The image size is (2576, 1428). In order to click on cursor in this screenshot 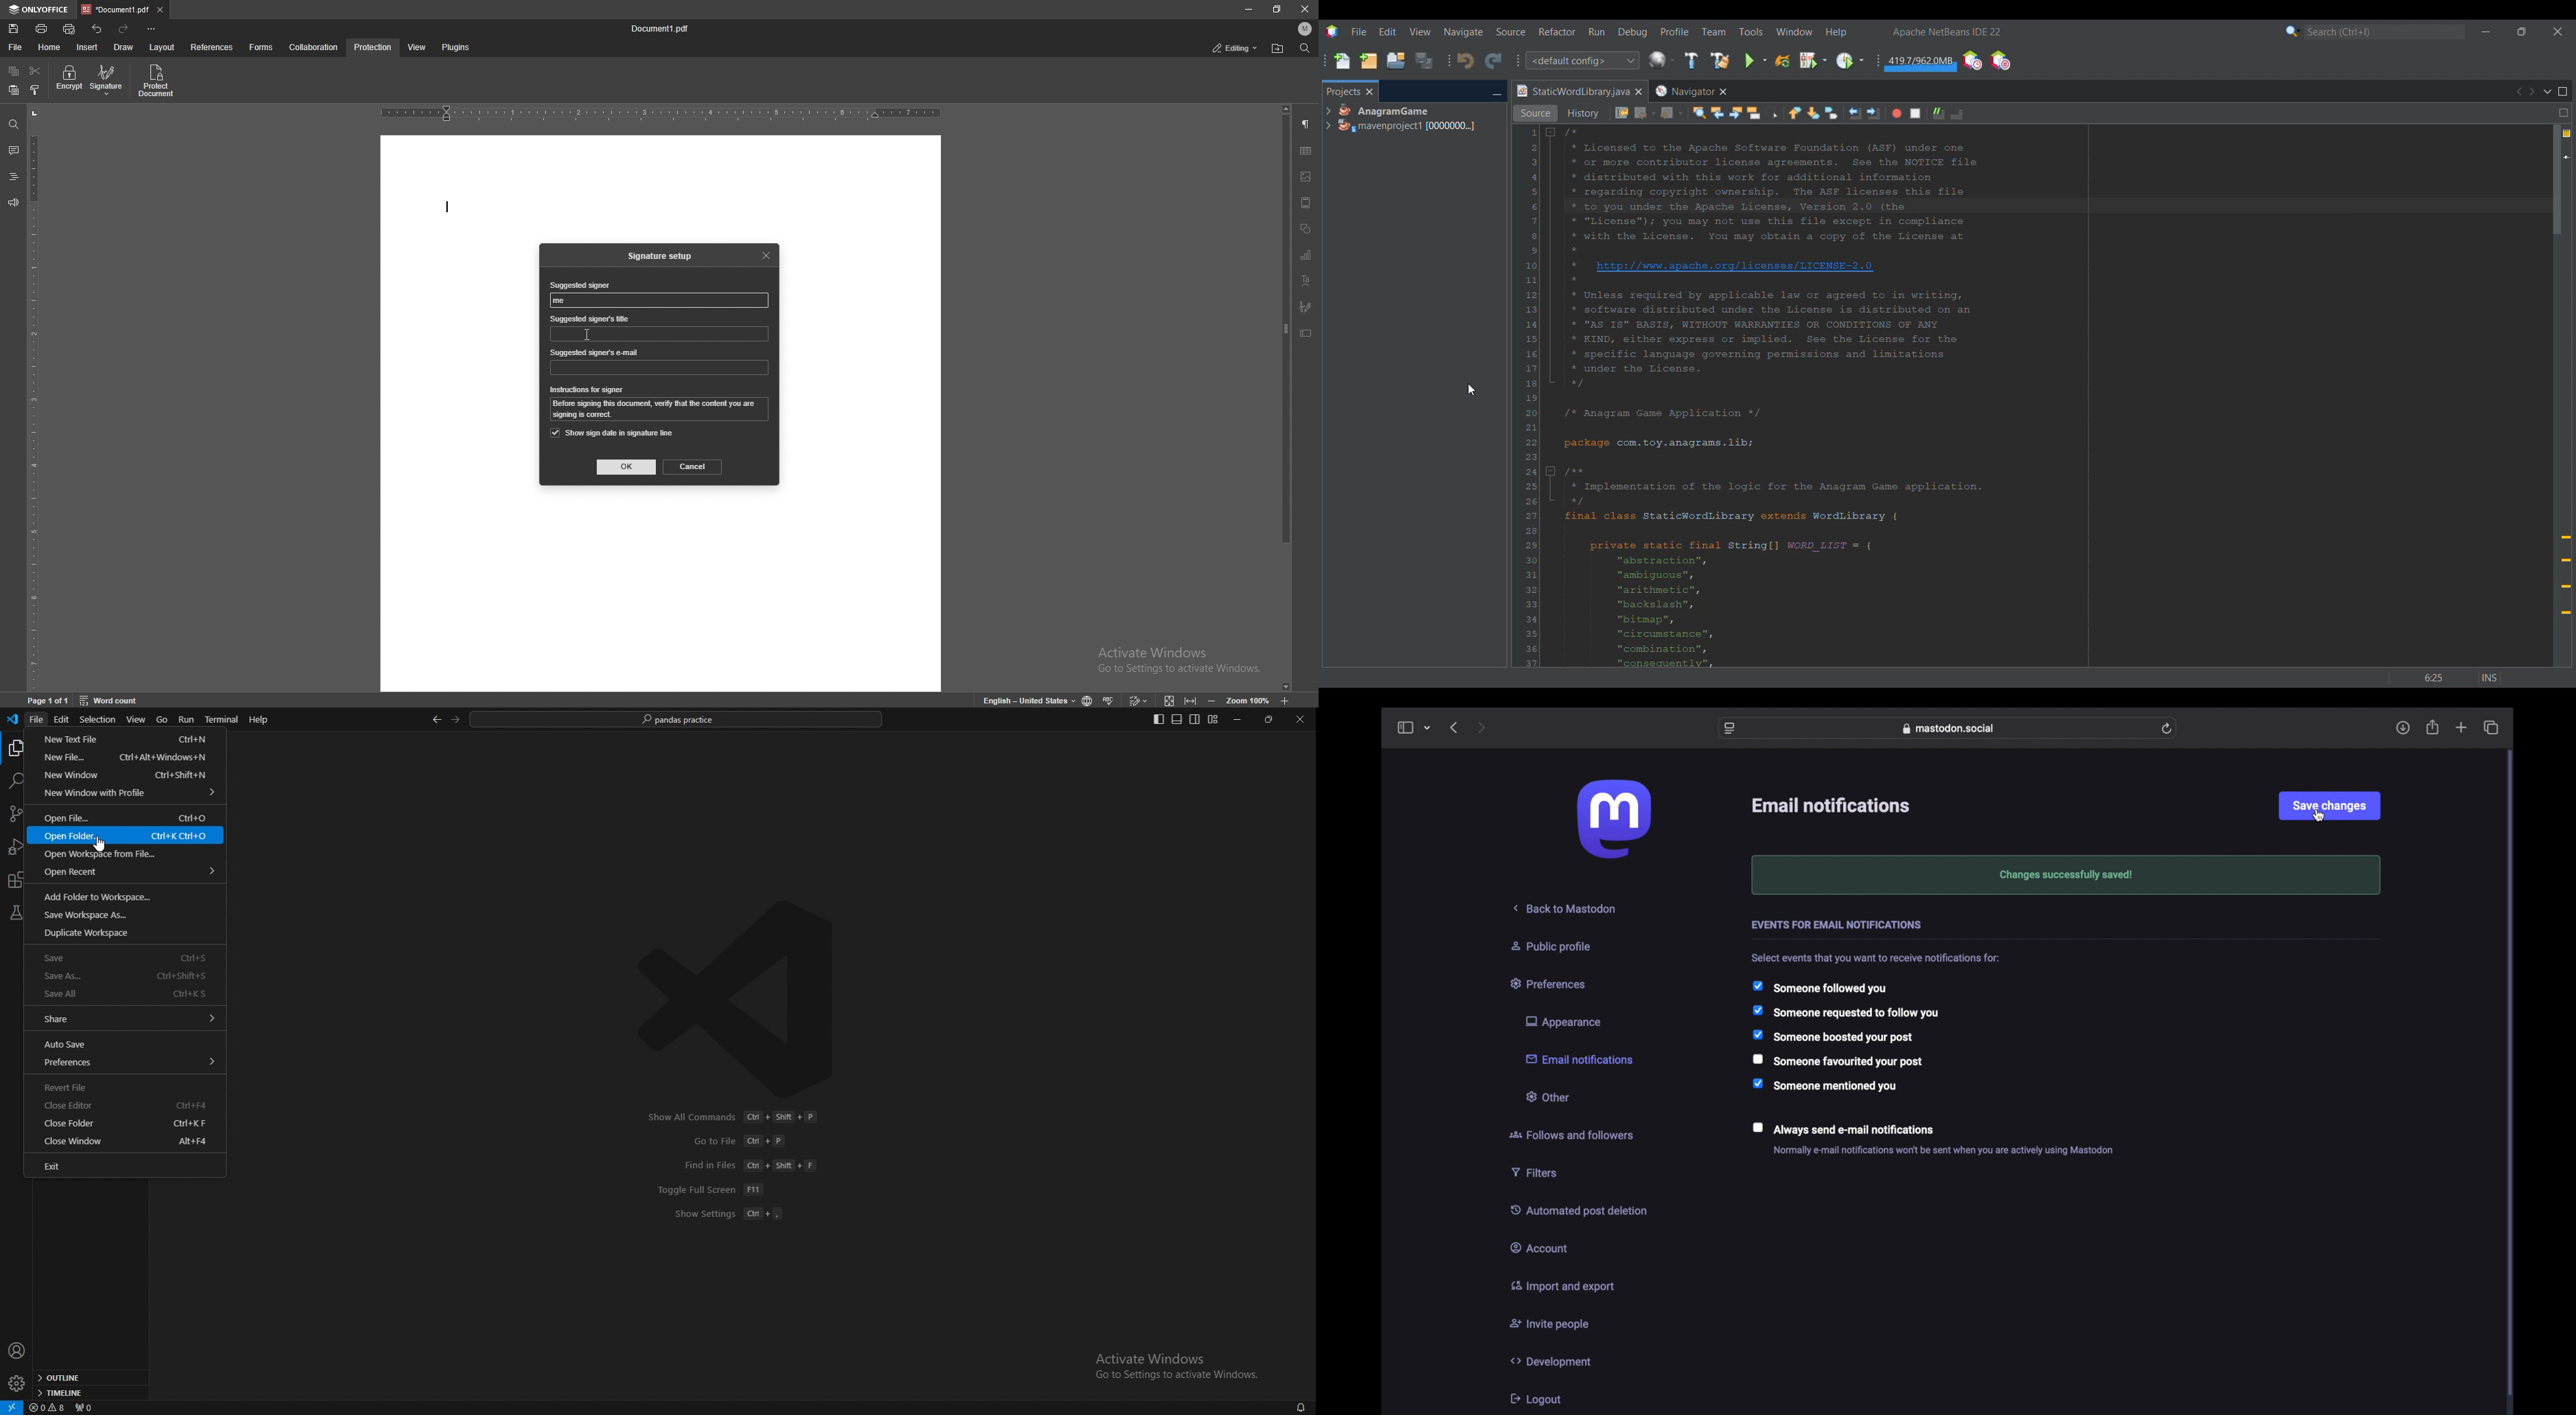, I will do `click(586, 334)`.